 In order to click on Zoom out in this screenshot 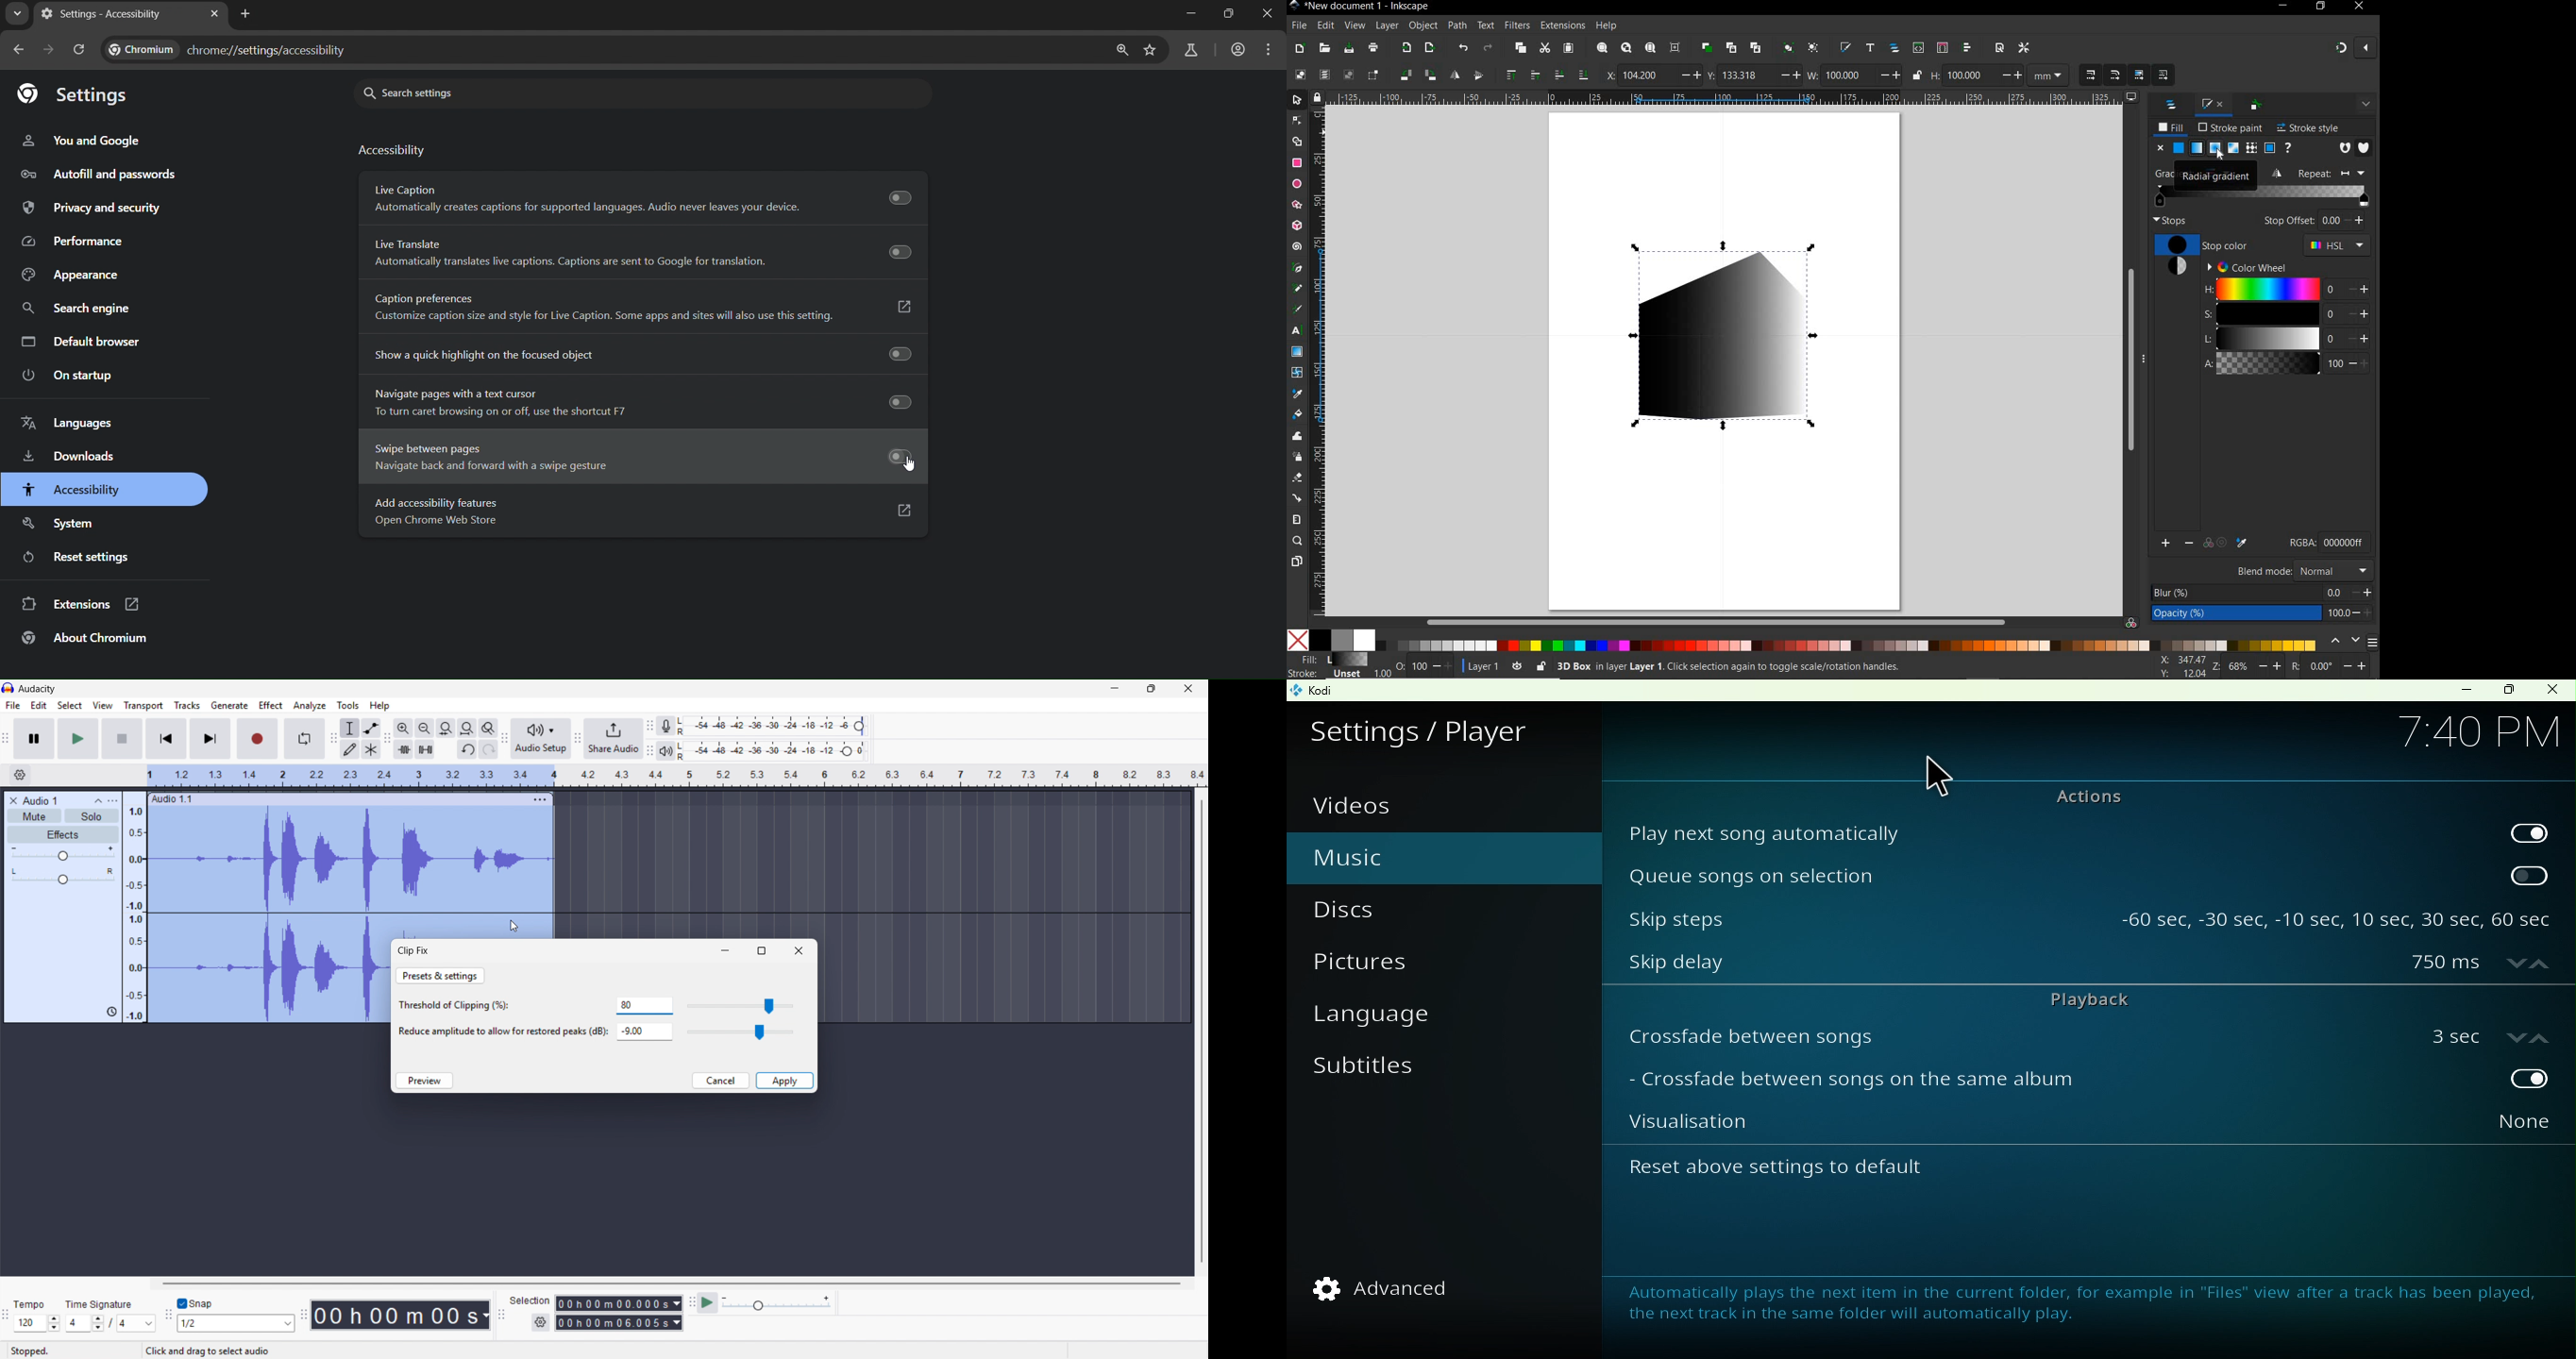, I will do `click(425, 728)`.